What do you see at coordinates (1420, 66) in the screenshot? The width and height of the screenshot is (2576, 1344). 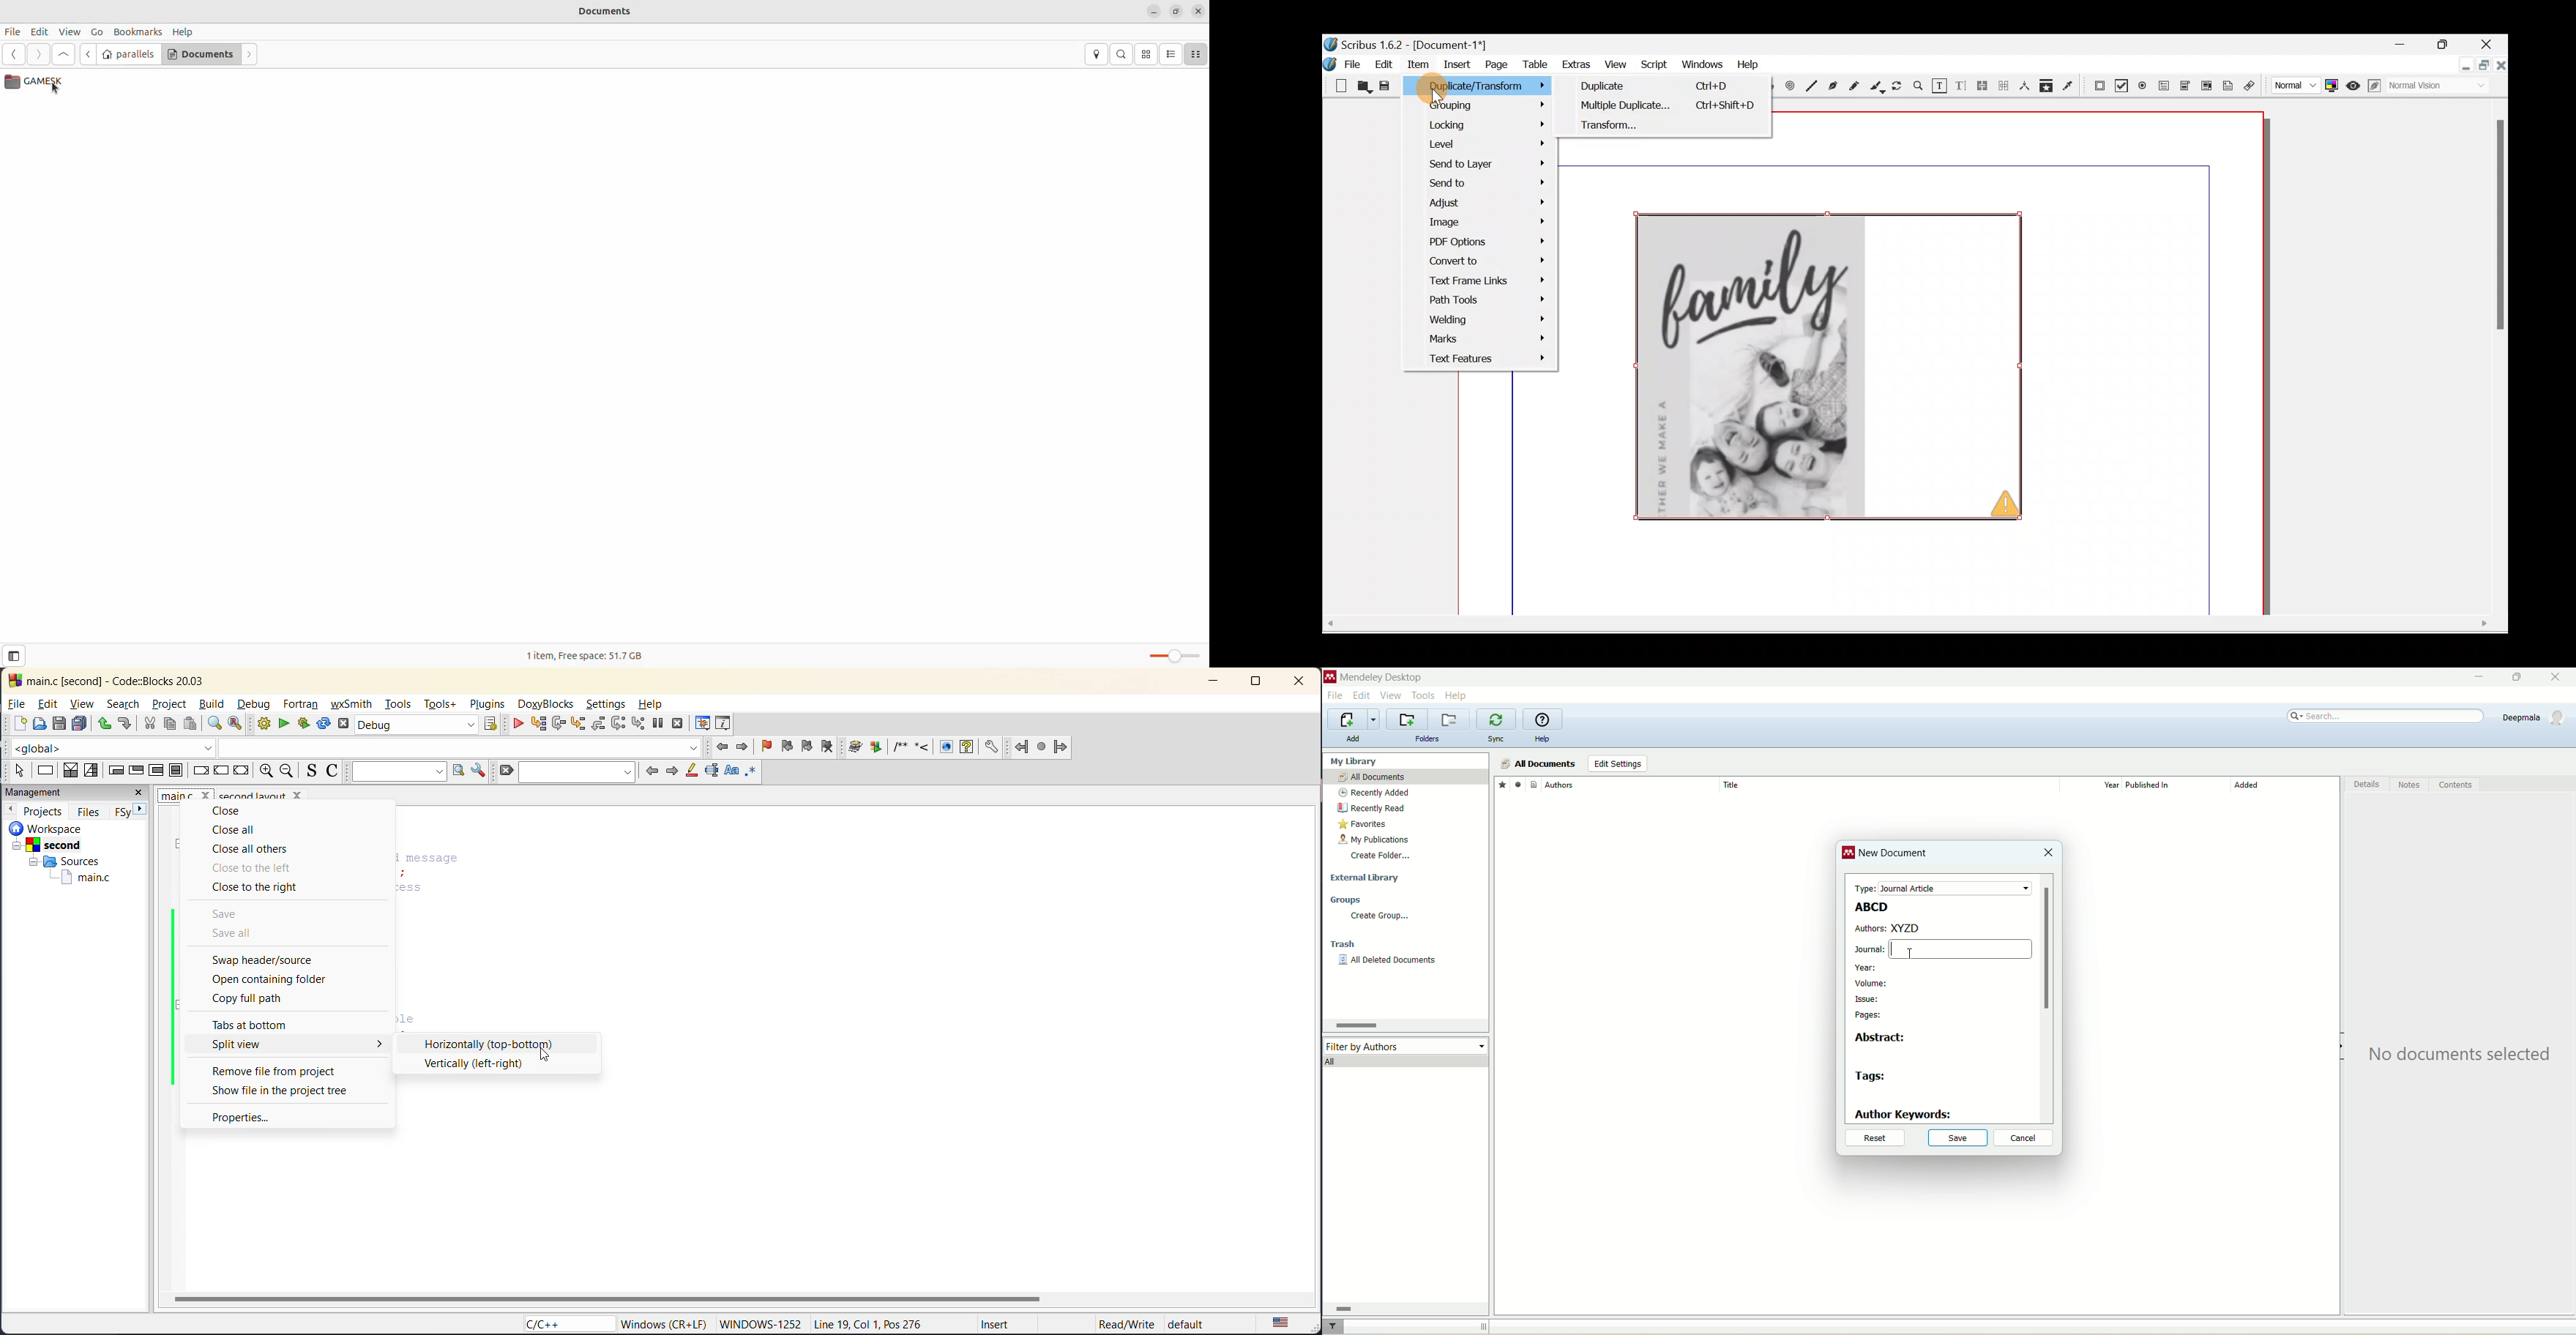 I see `item` at bounding box center [1420, 66].